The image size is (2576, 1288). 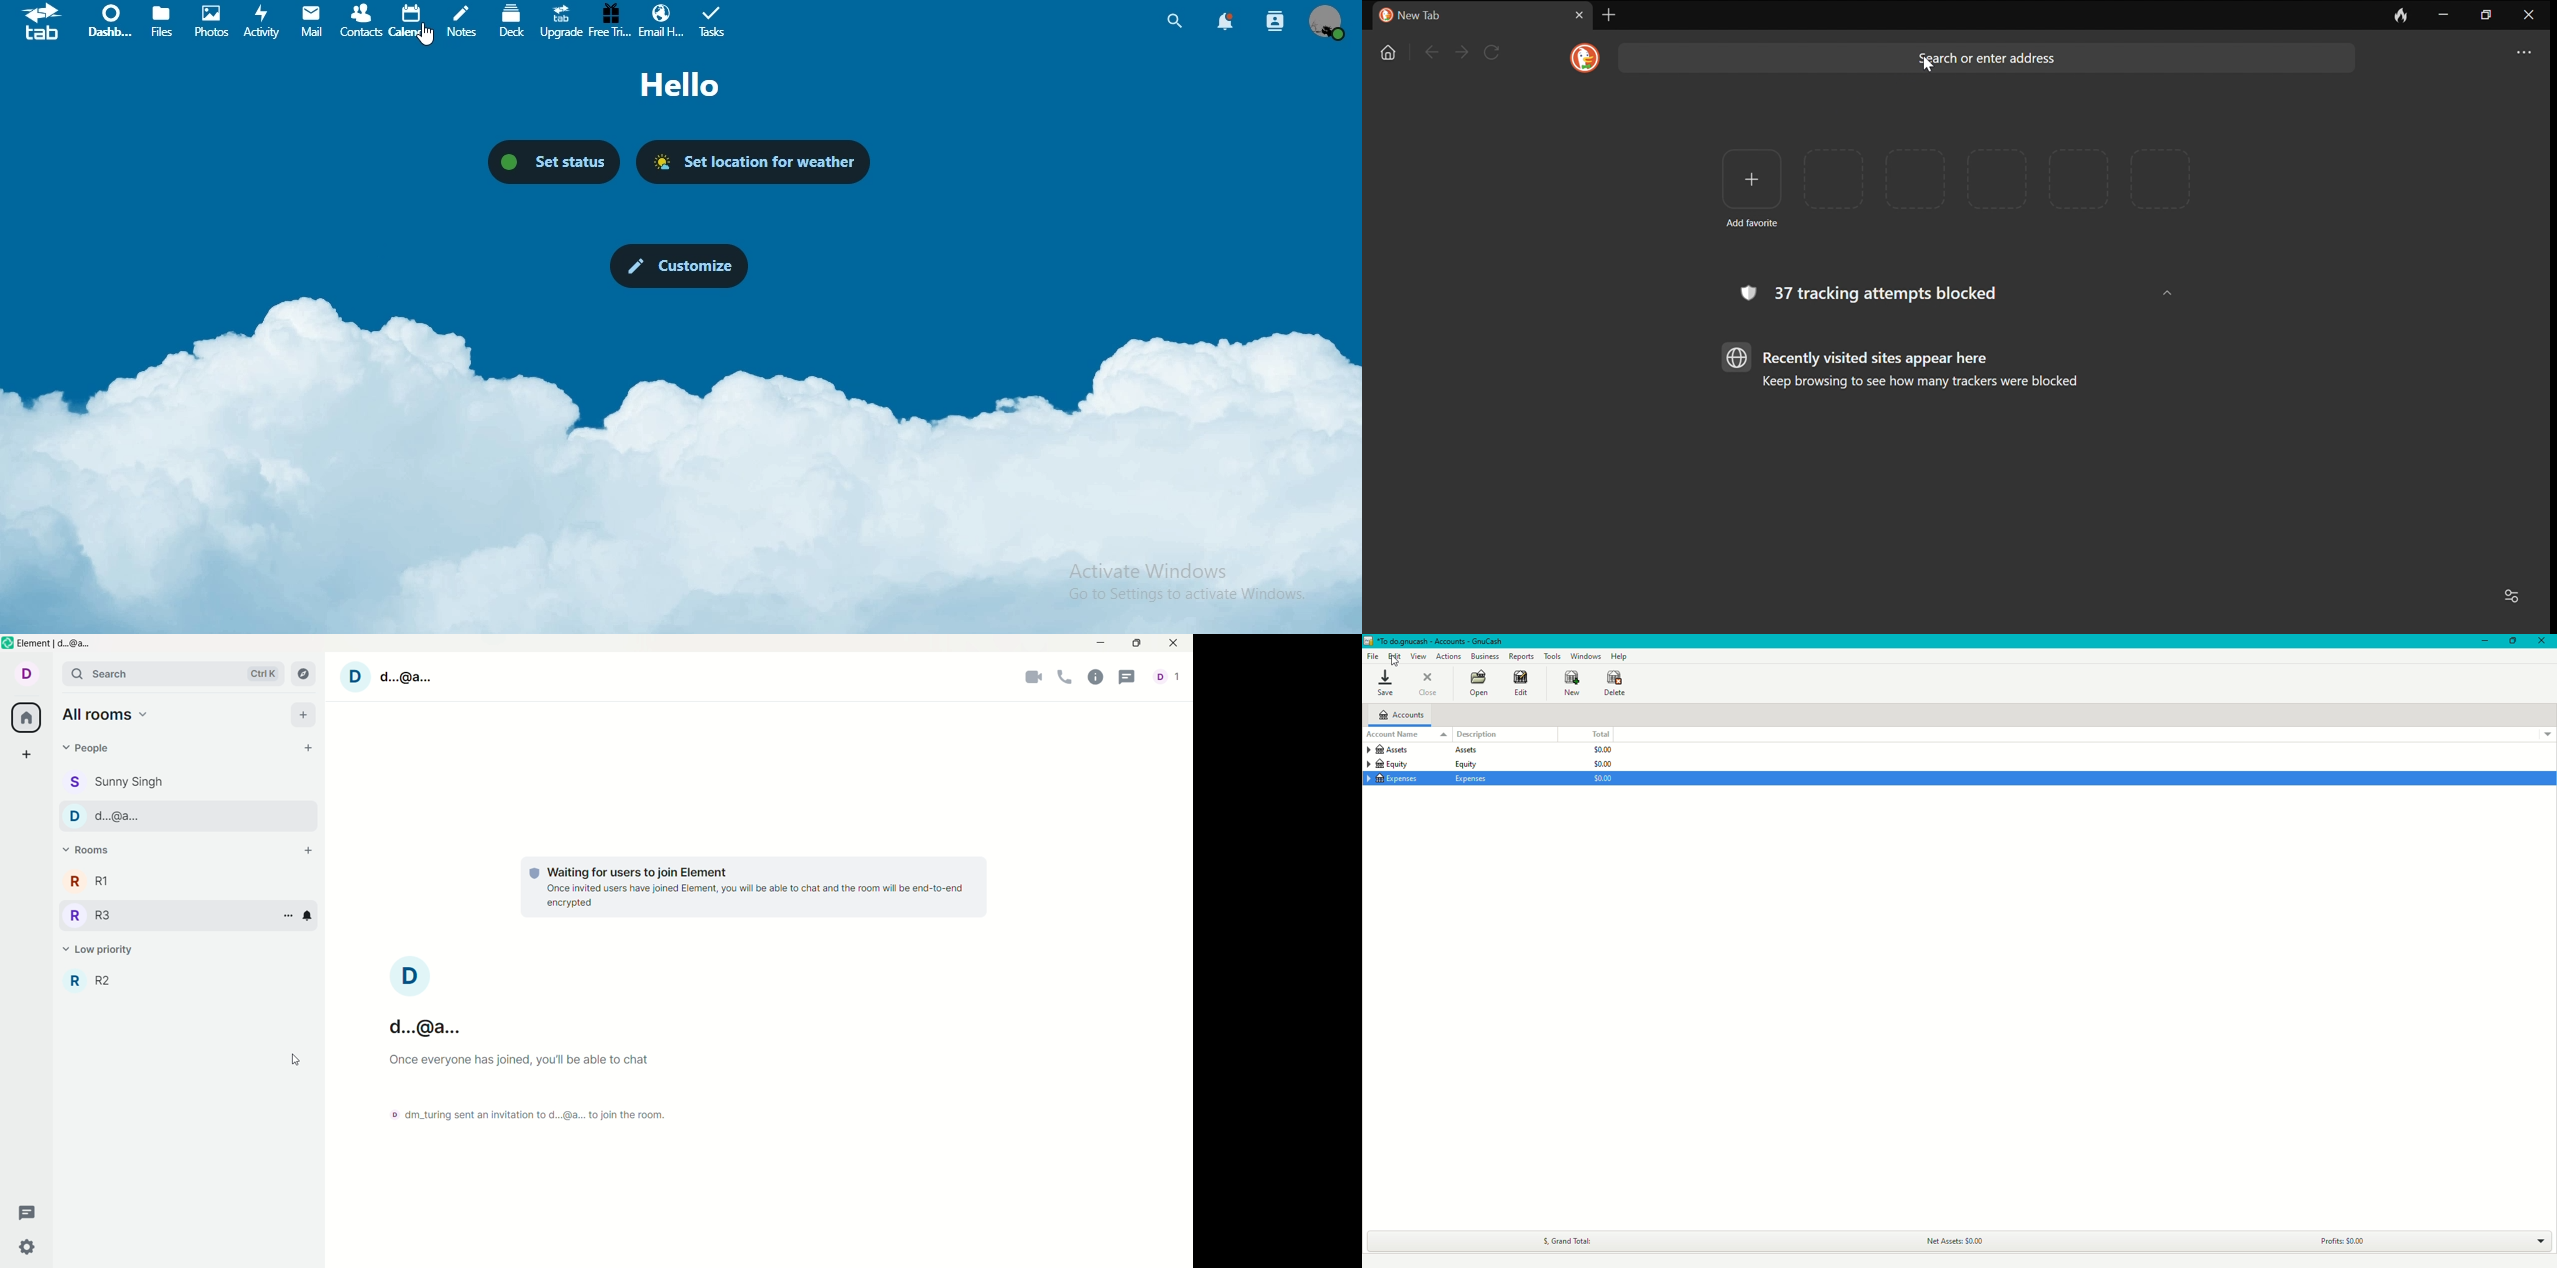 What do you see at coordinates (1406, 735) in the screenshot?
I see `Account Name` at bounding box center [1406, 735].